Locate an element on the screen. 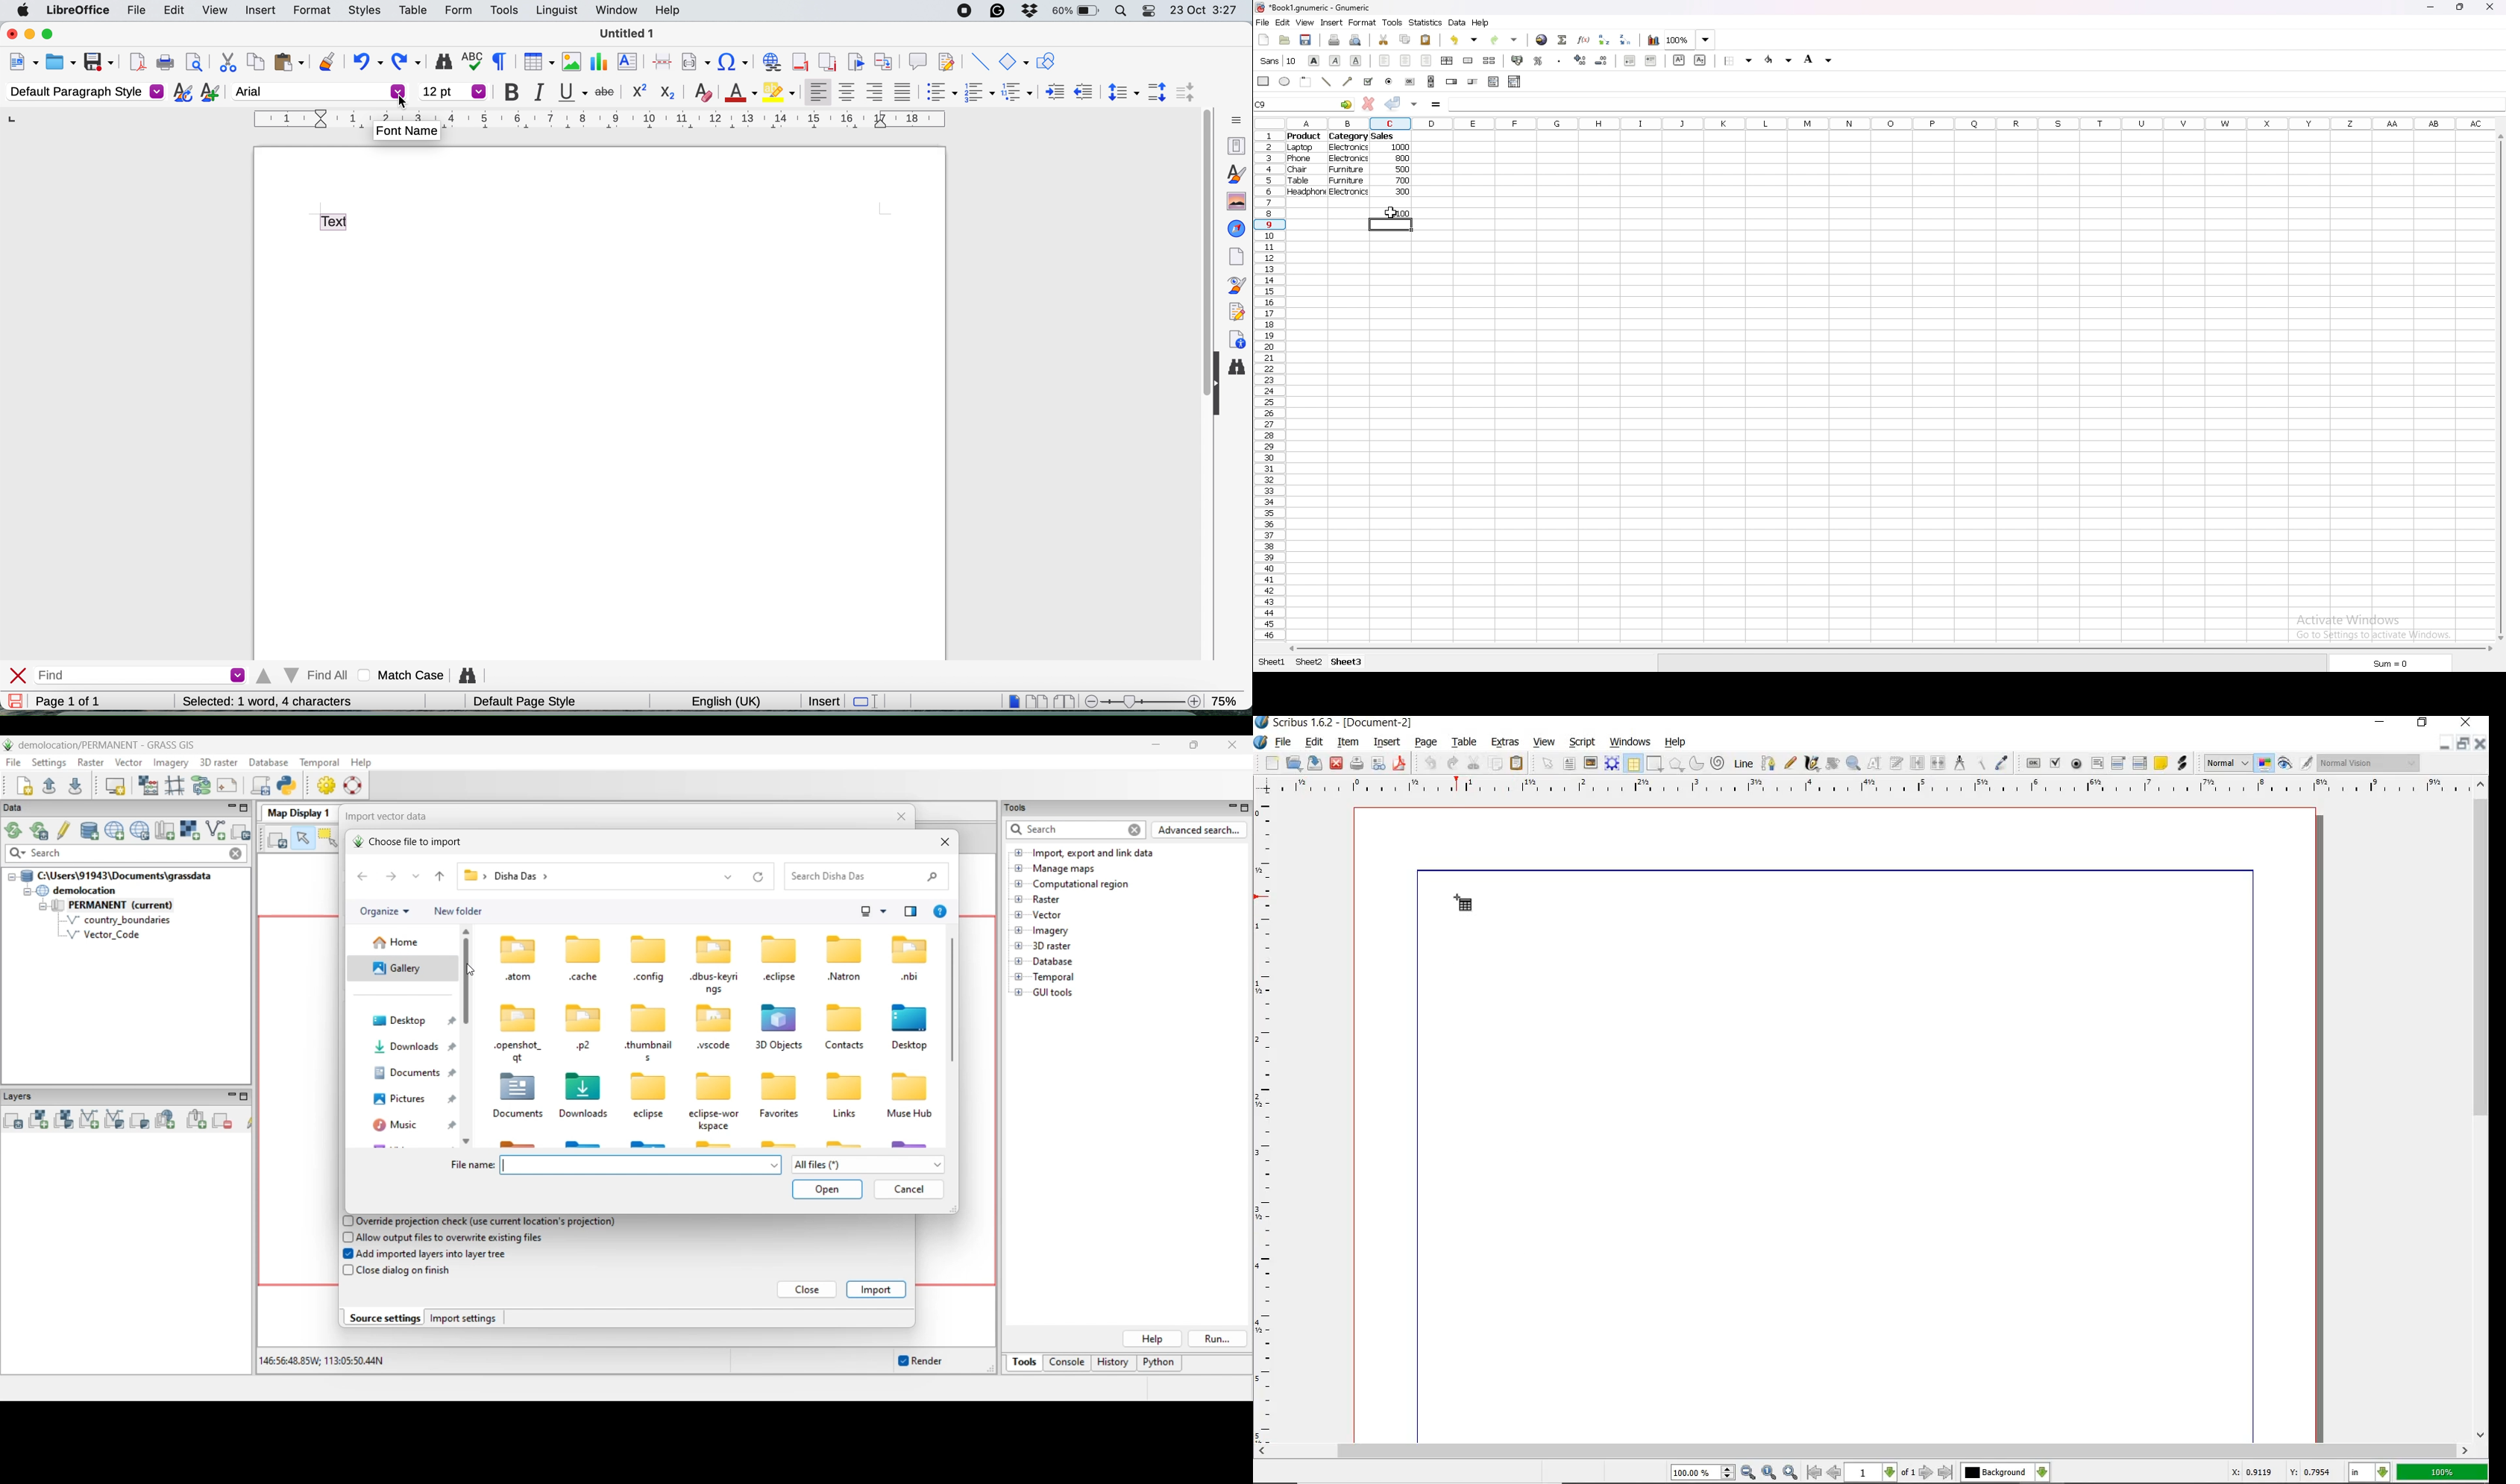 Image resolution: width=2520 pixels, height=1484 pixels. insert is located at coordinates (1332, 22).